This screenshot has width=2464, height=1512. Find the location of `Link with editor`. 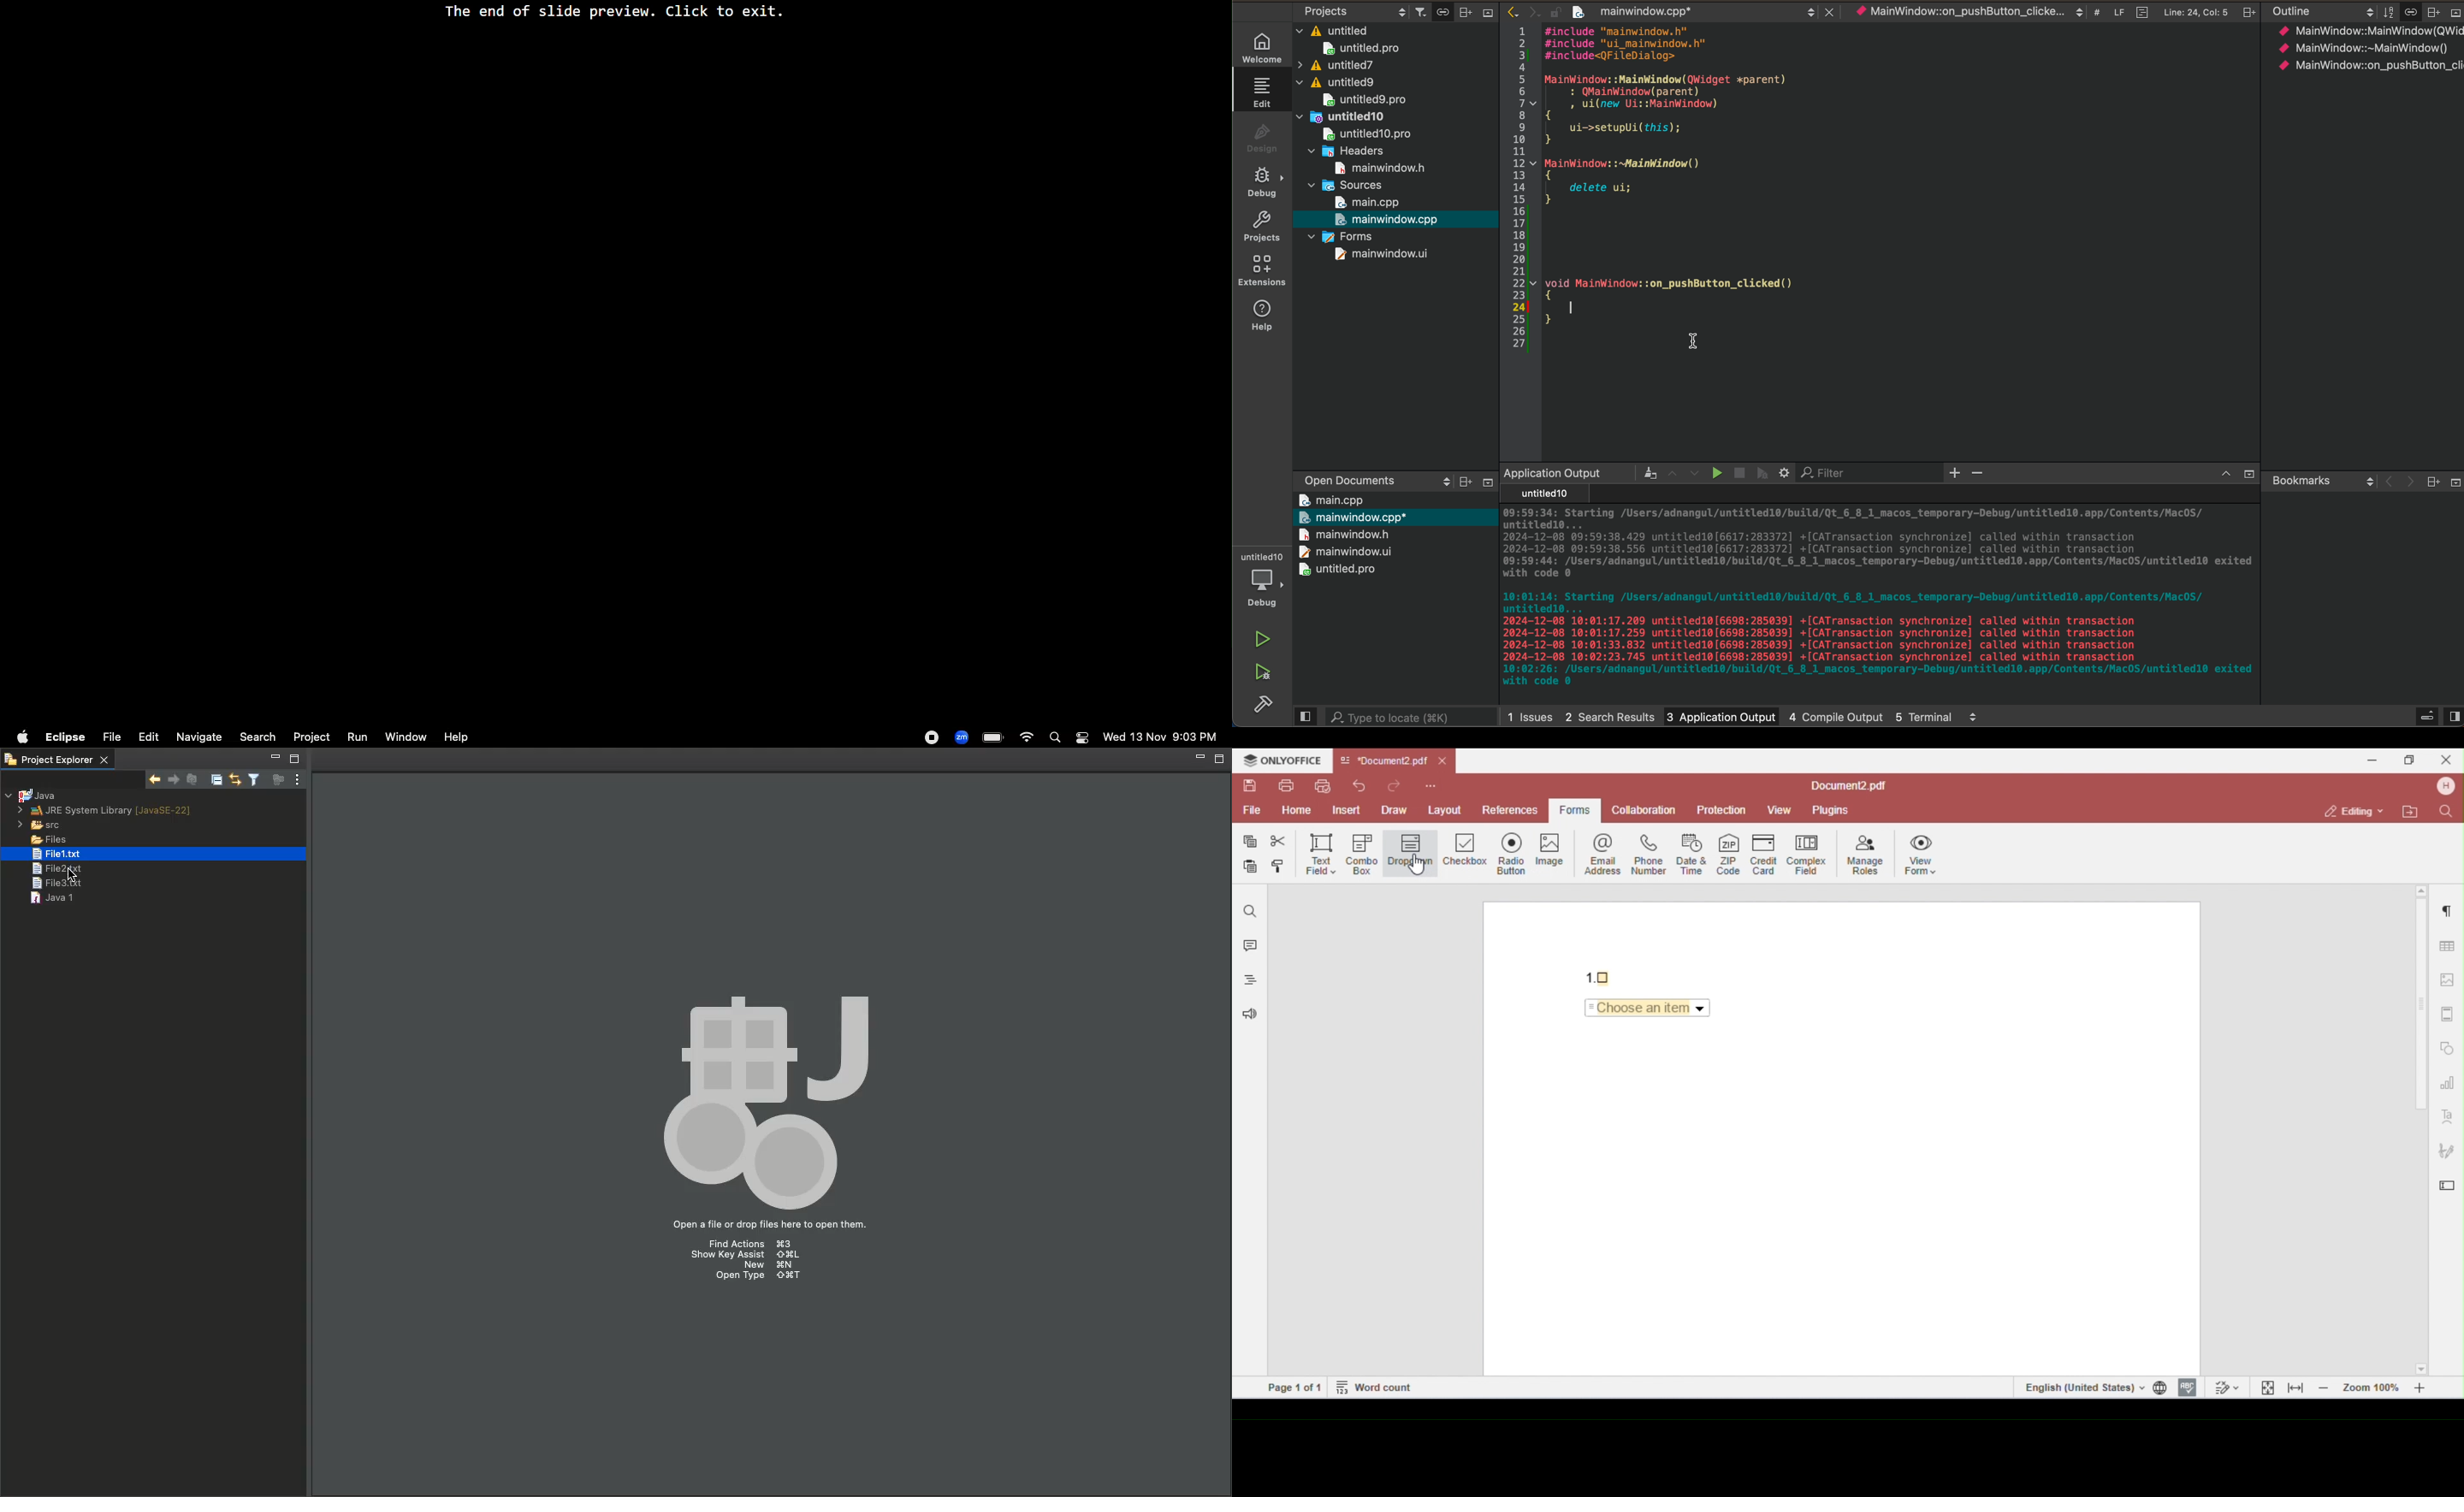

Link with editor is located at coordinates (234, 780).